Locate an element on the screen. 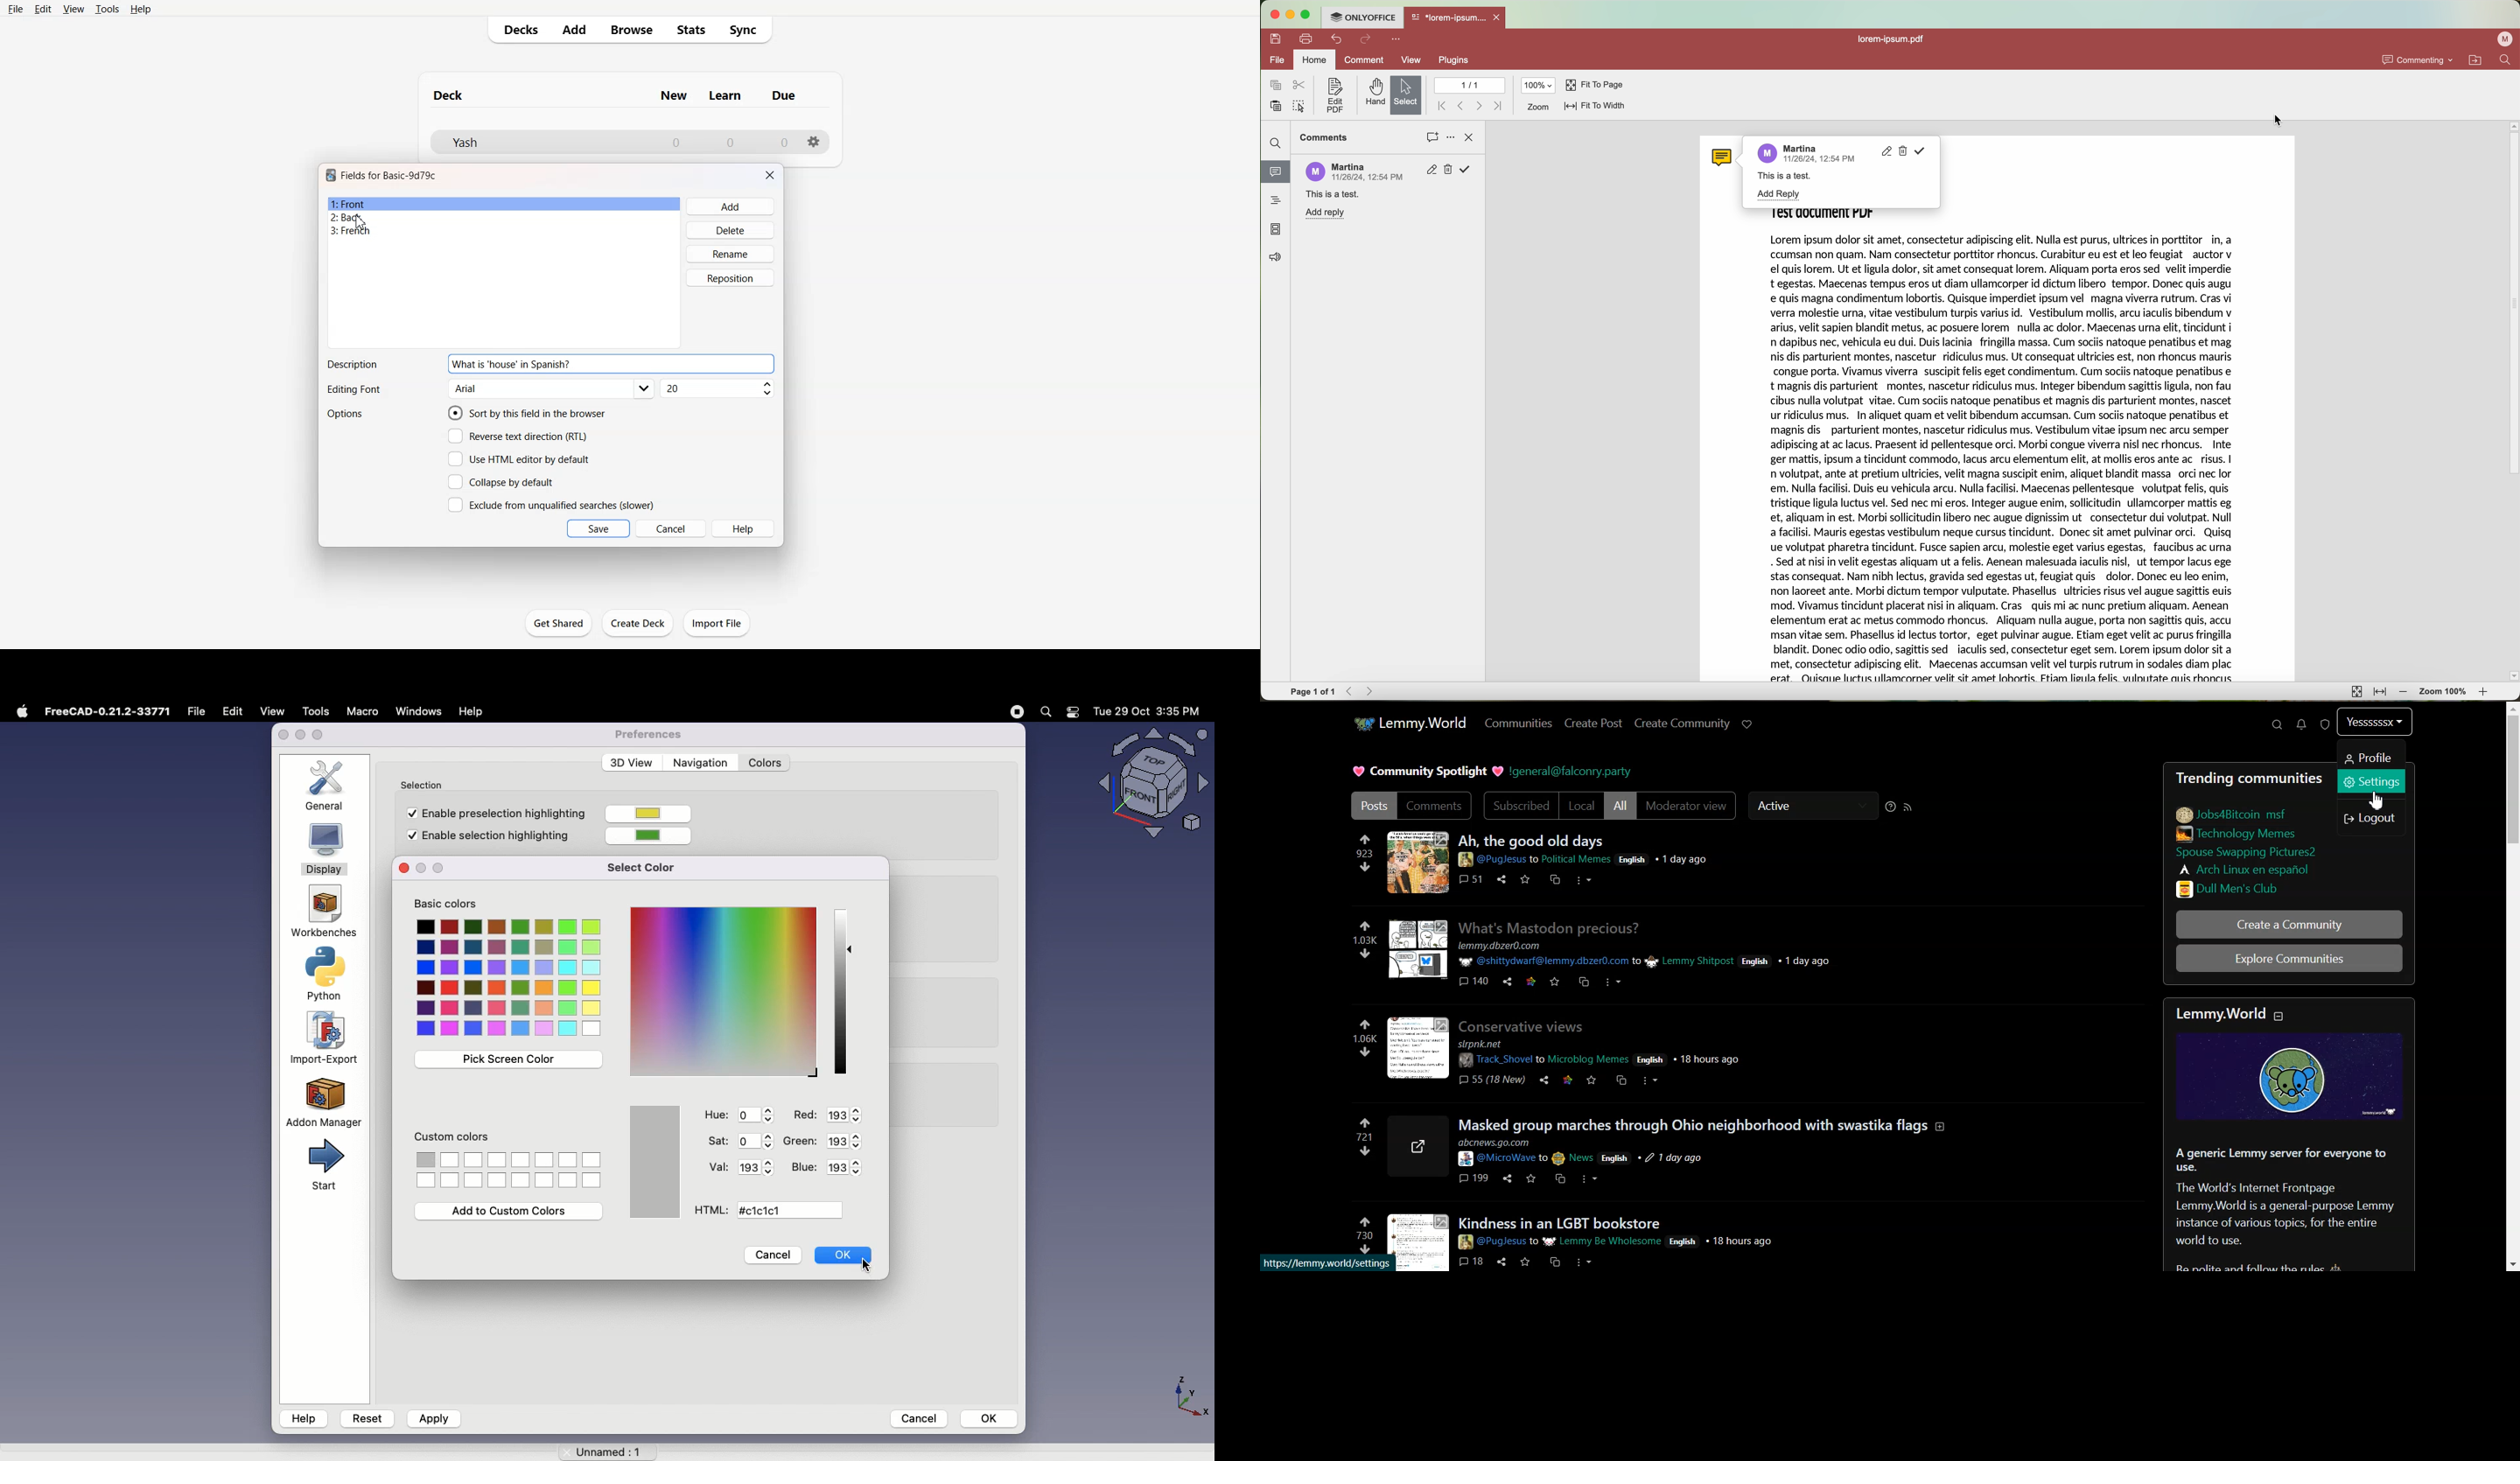 This screenshot has height=1484, width=2520. Add is located at coordinates (573, 30).